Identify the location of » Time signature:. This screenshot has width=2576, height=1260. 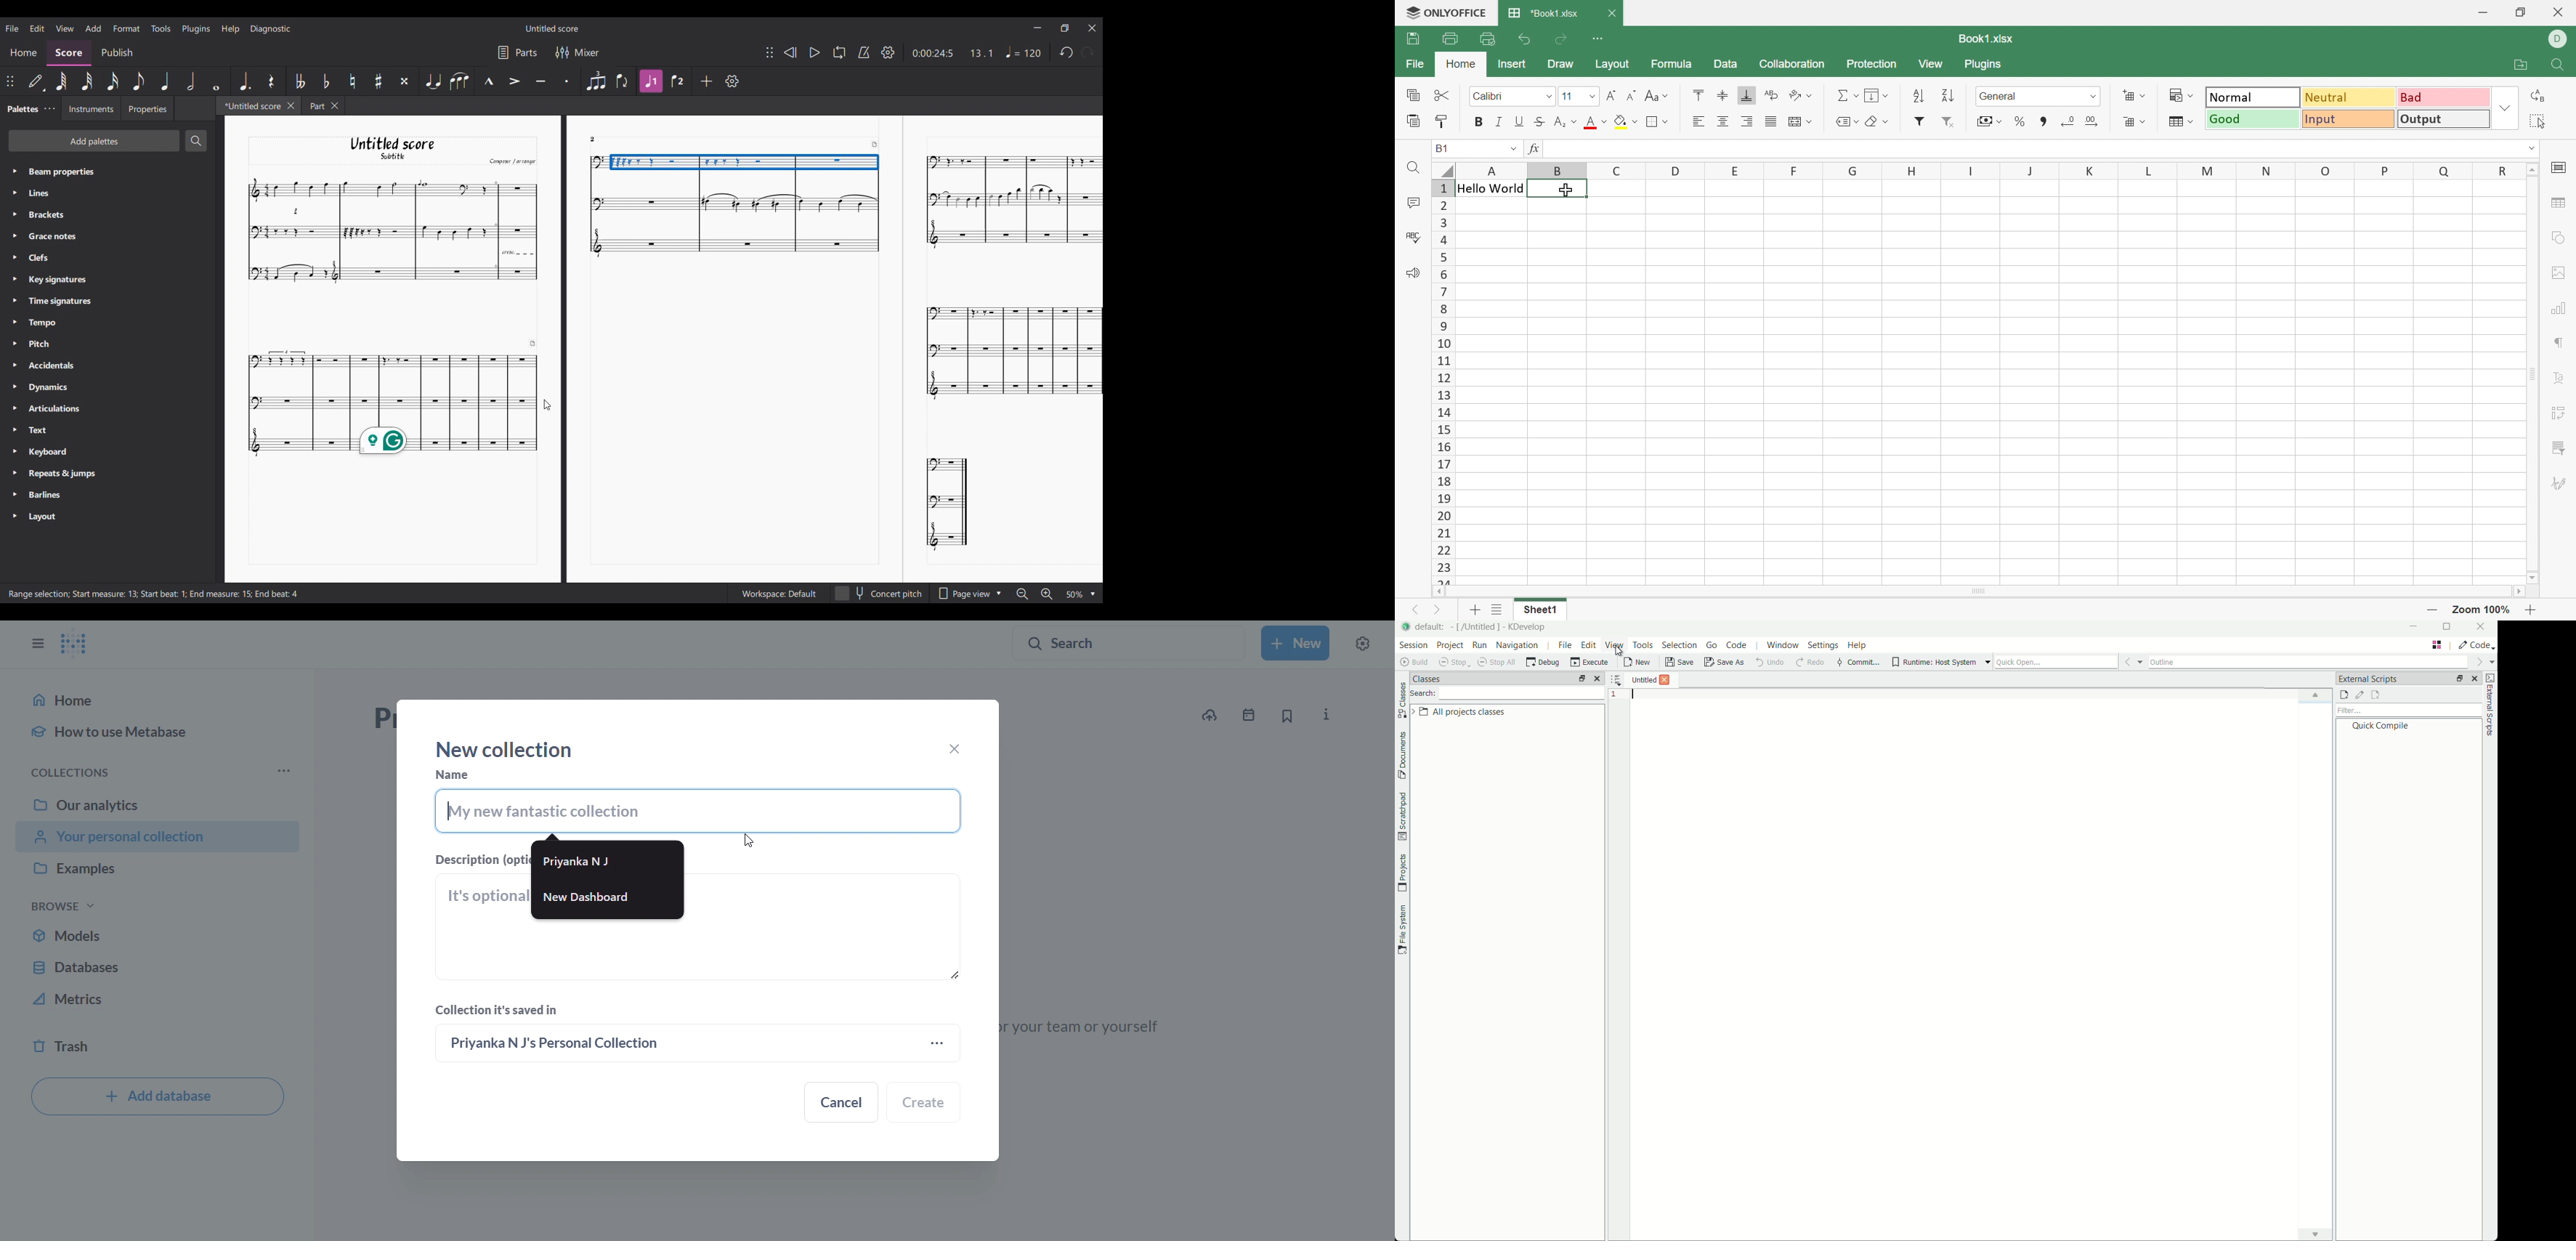
(52, 300).